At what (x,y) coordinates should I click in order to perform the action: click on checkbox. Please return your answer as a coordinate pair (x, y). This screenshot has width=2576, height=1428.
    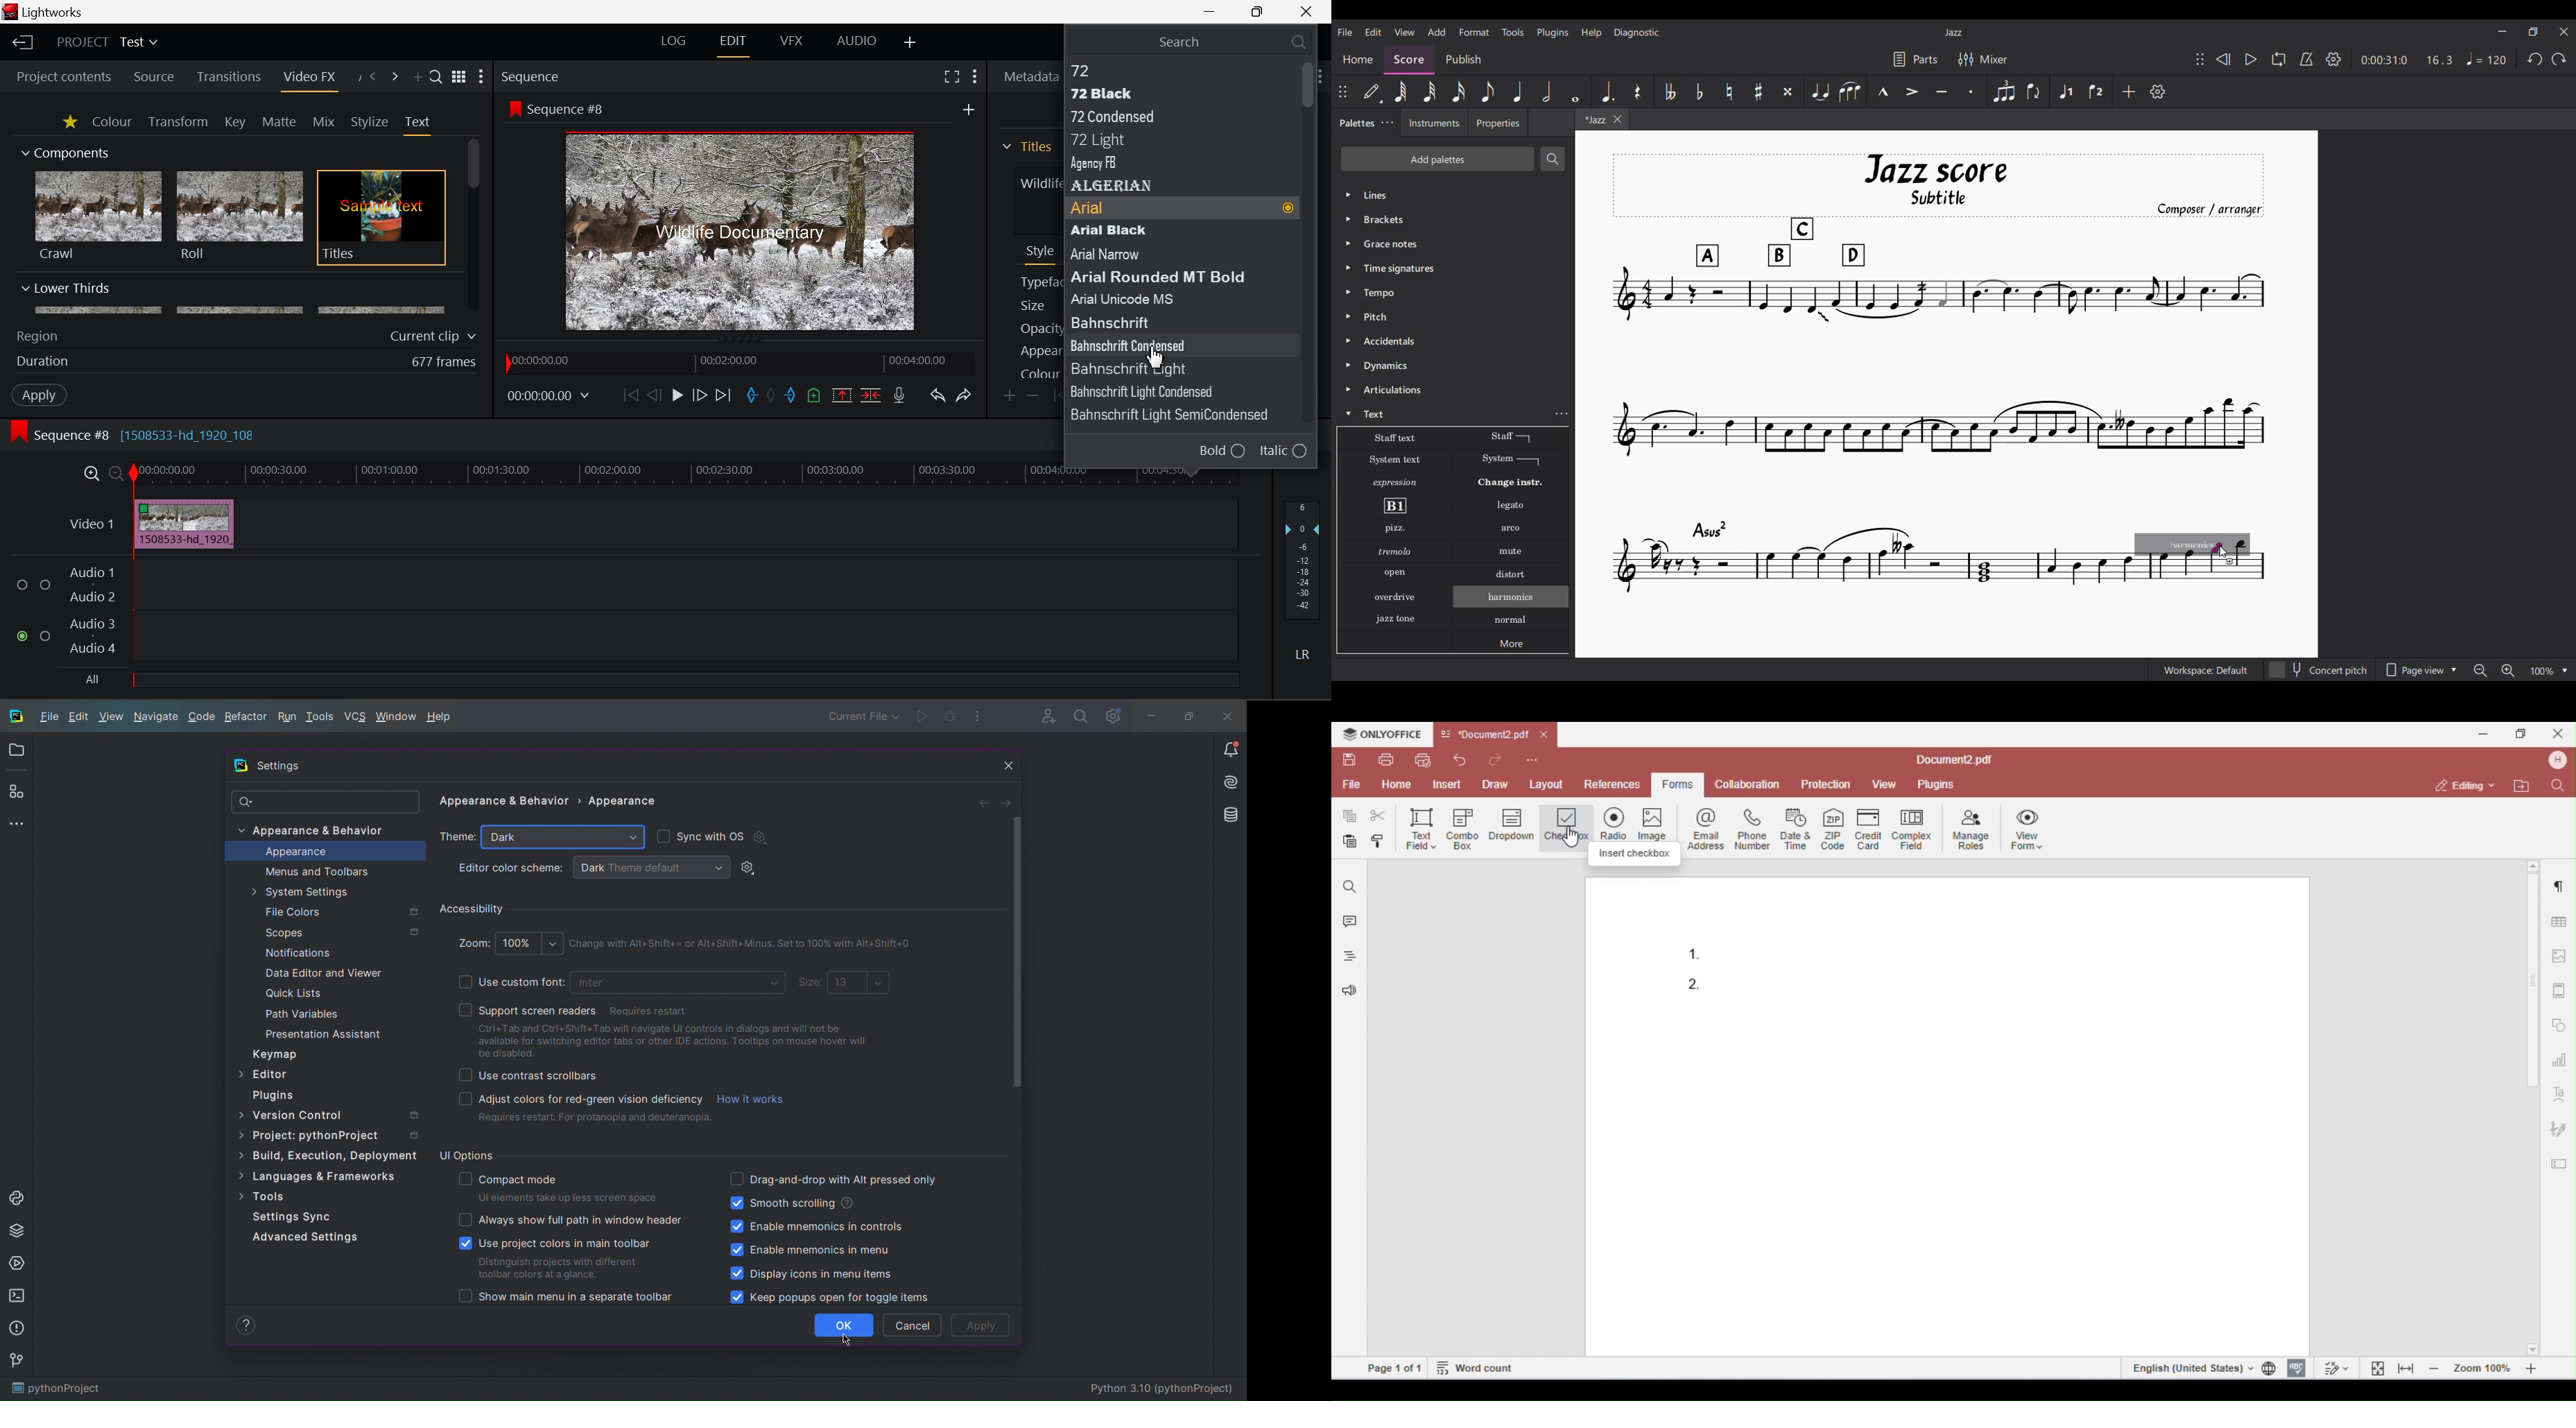
    Looking at the image, I should click on (25, 585).